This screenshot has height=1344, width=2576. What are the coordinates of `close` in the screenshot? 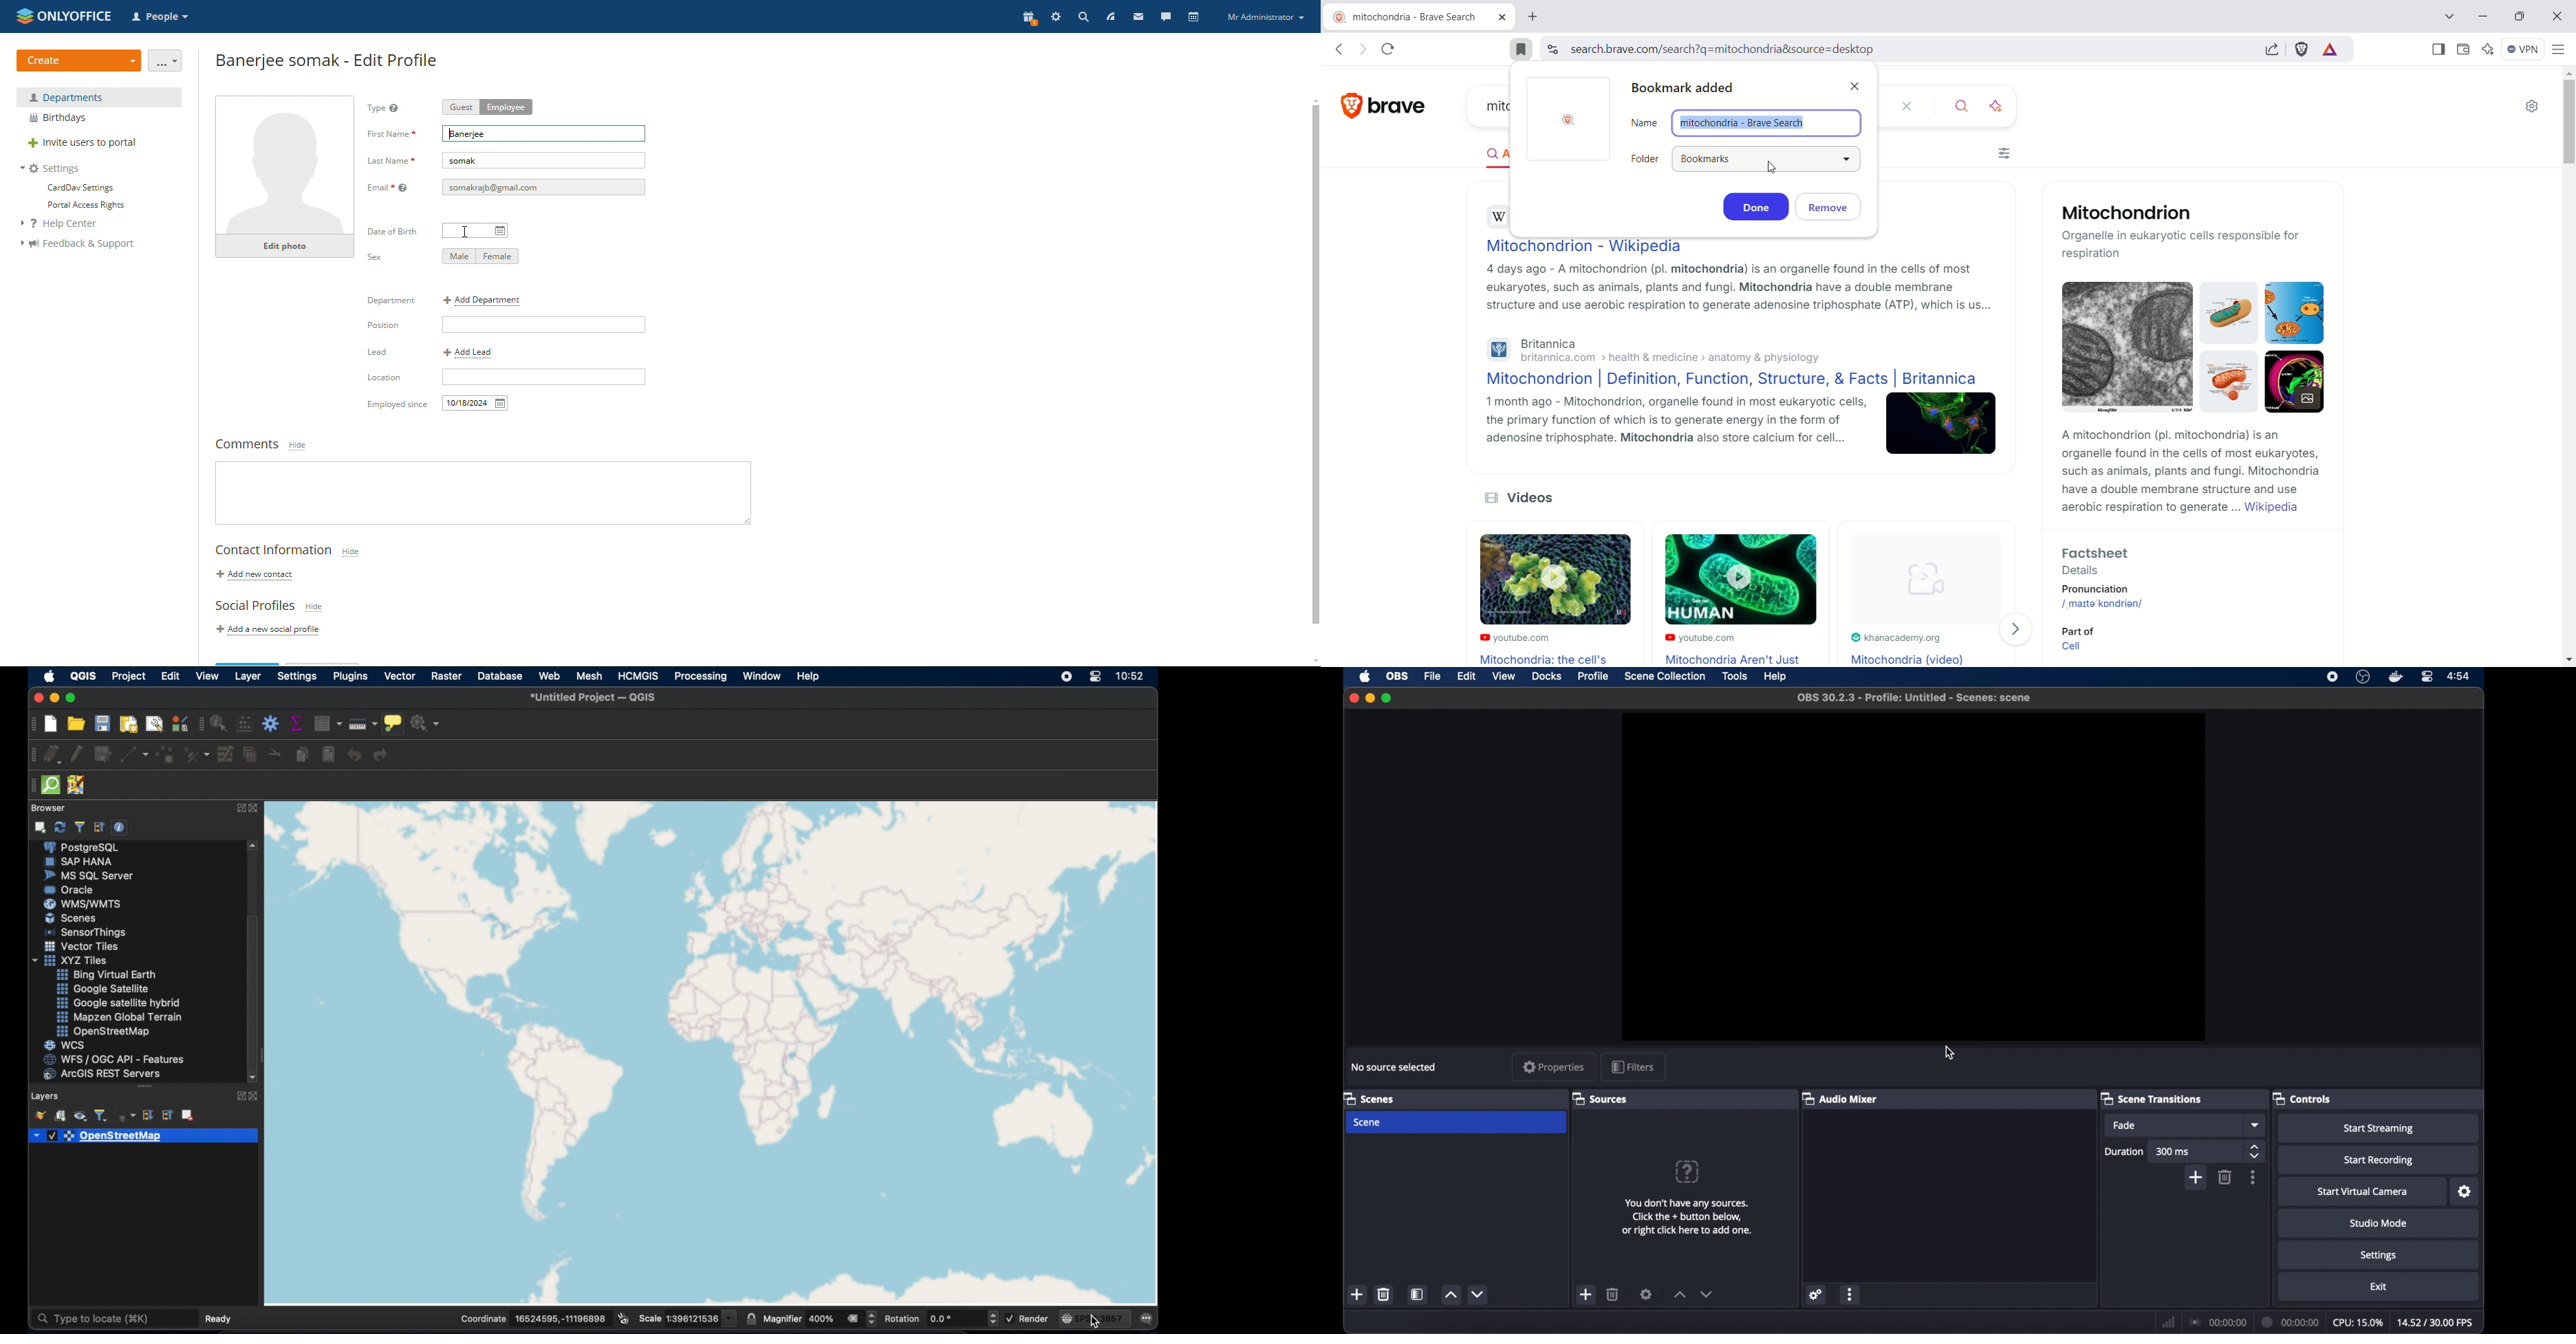 It's located at (1350, 697).